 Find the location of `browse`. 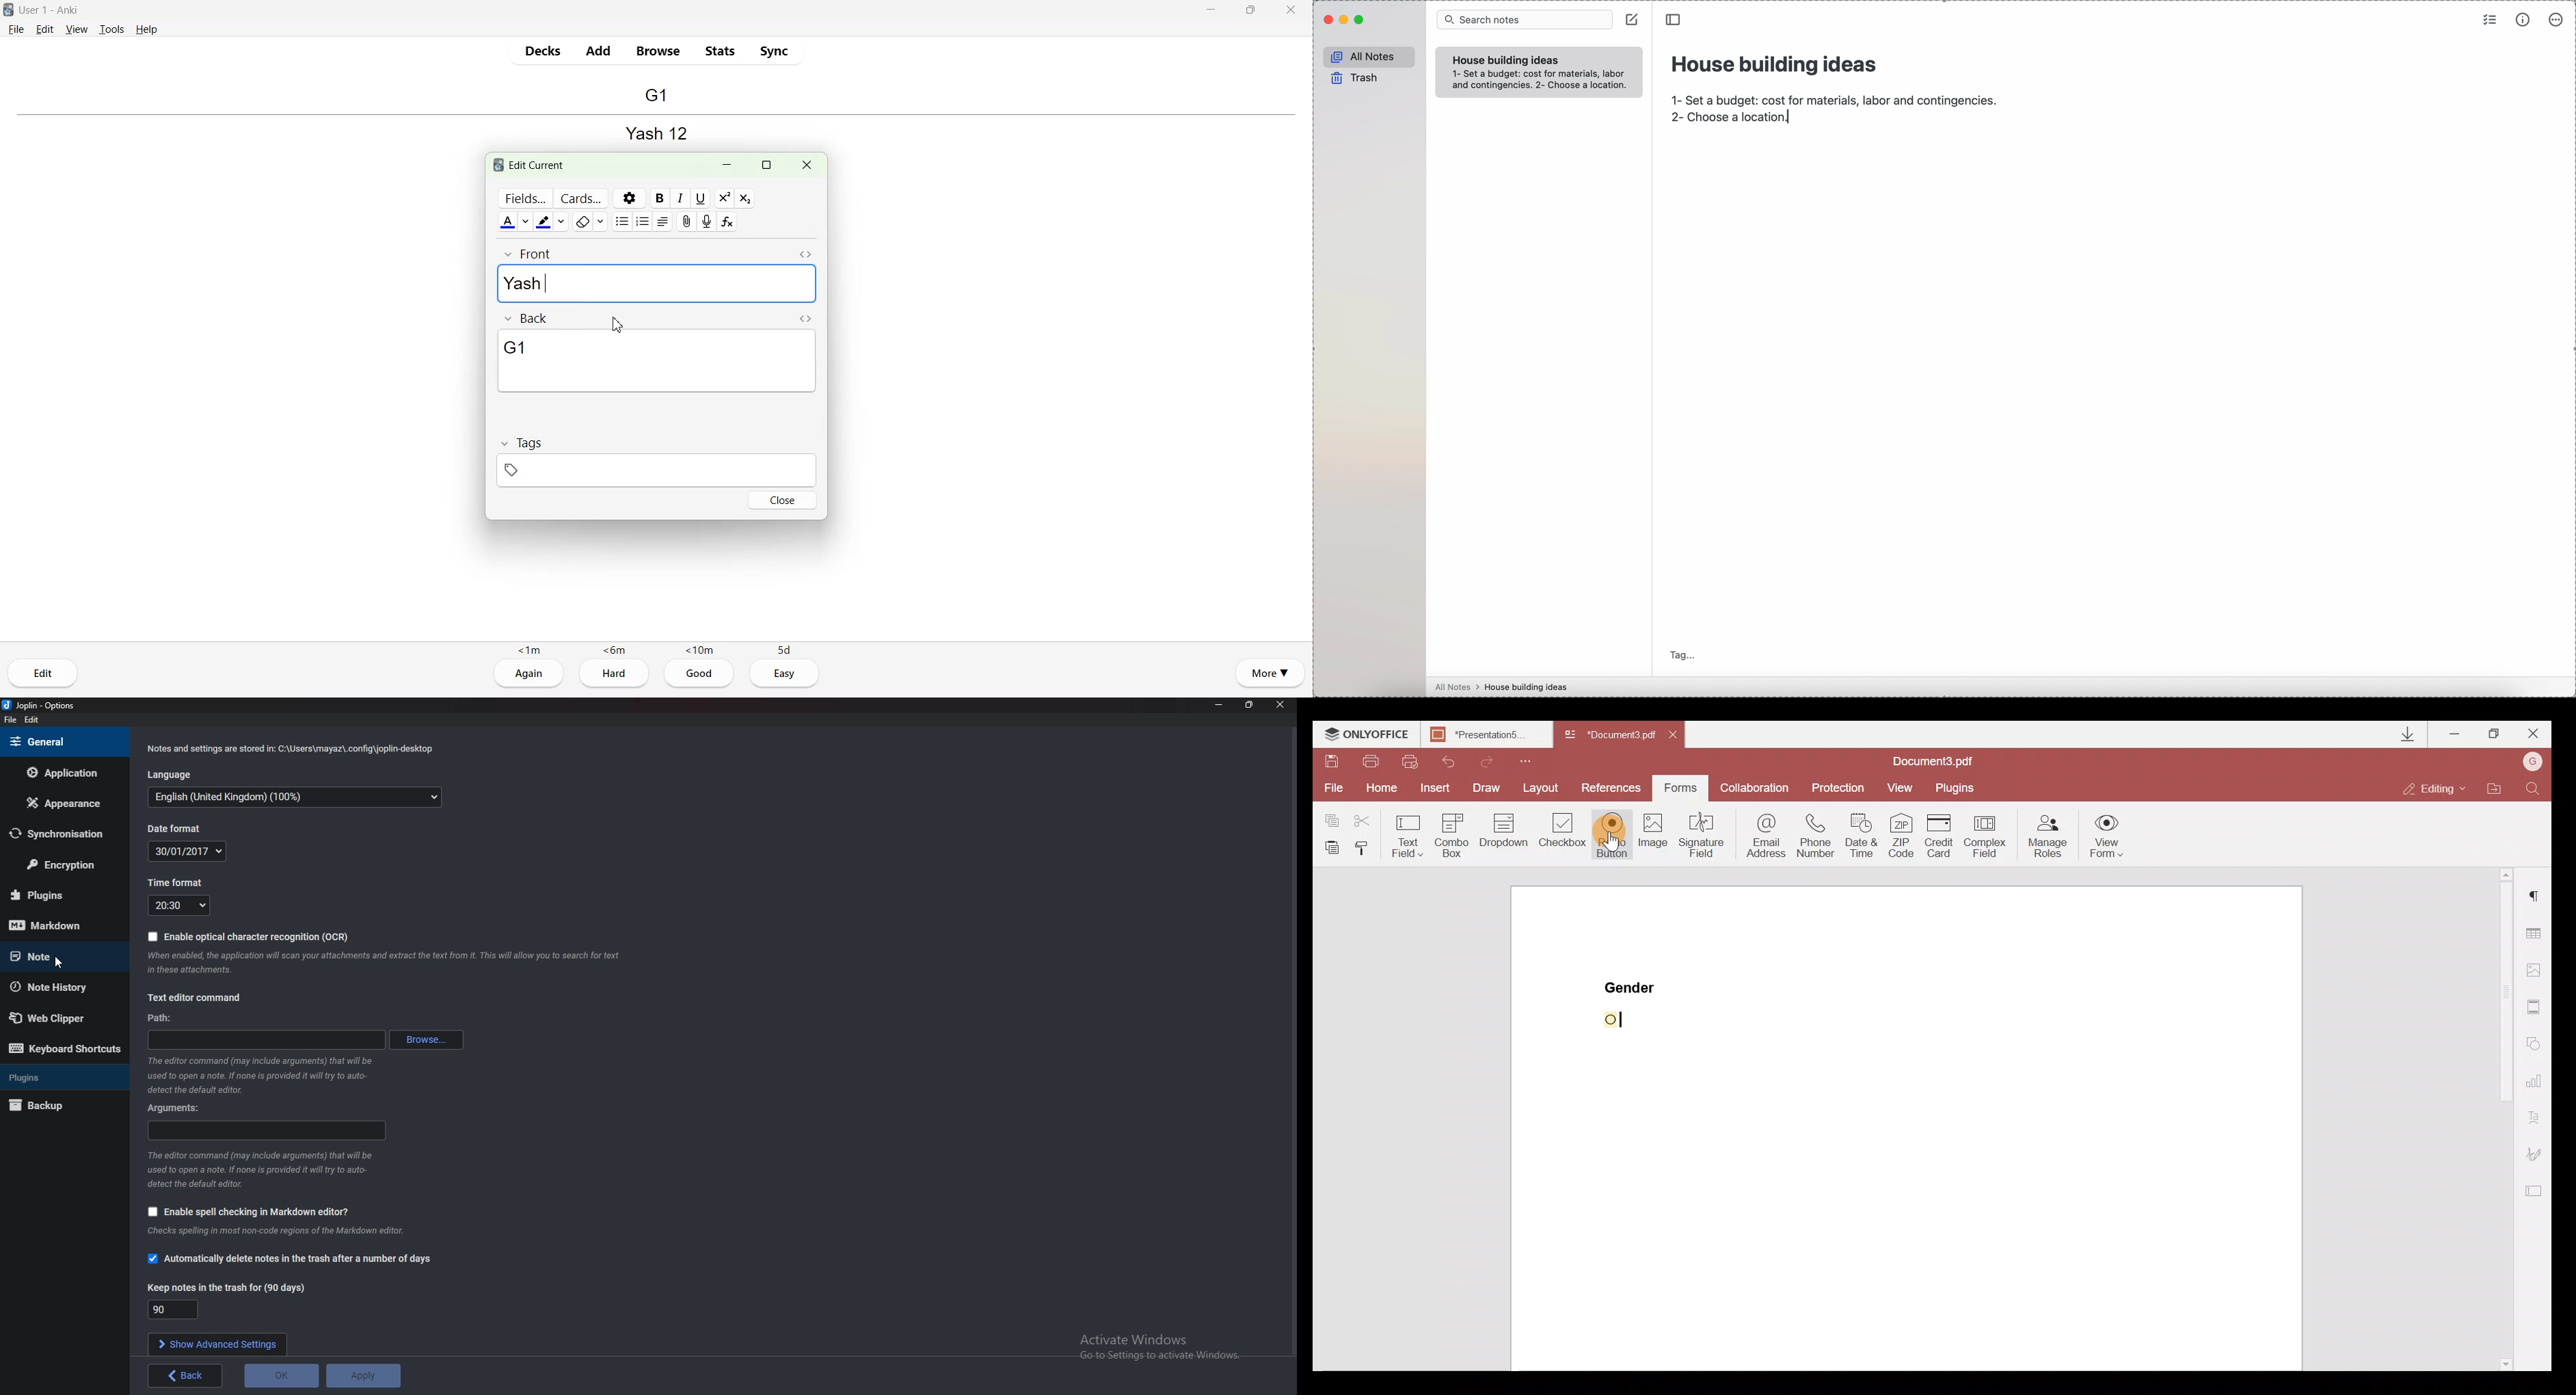

browse is located at coordinates (427, 1038).